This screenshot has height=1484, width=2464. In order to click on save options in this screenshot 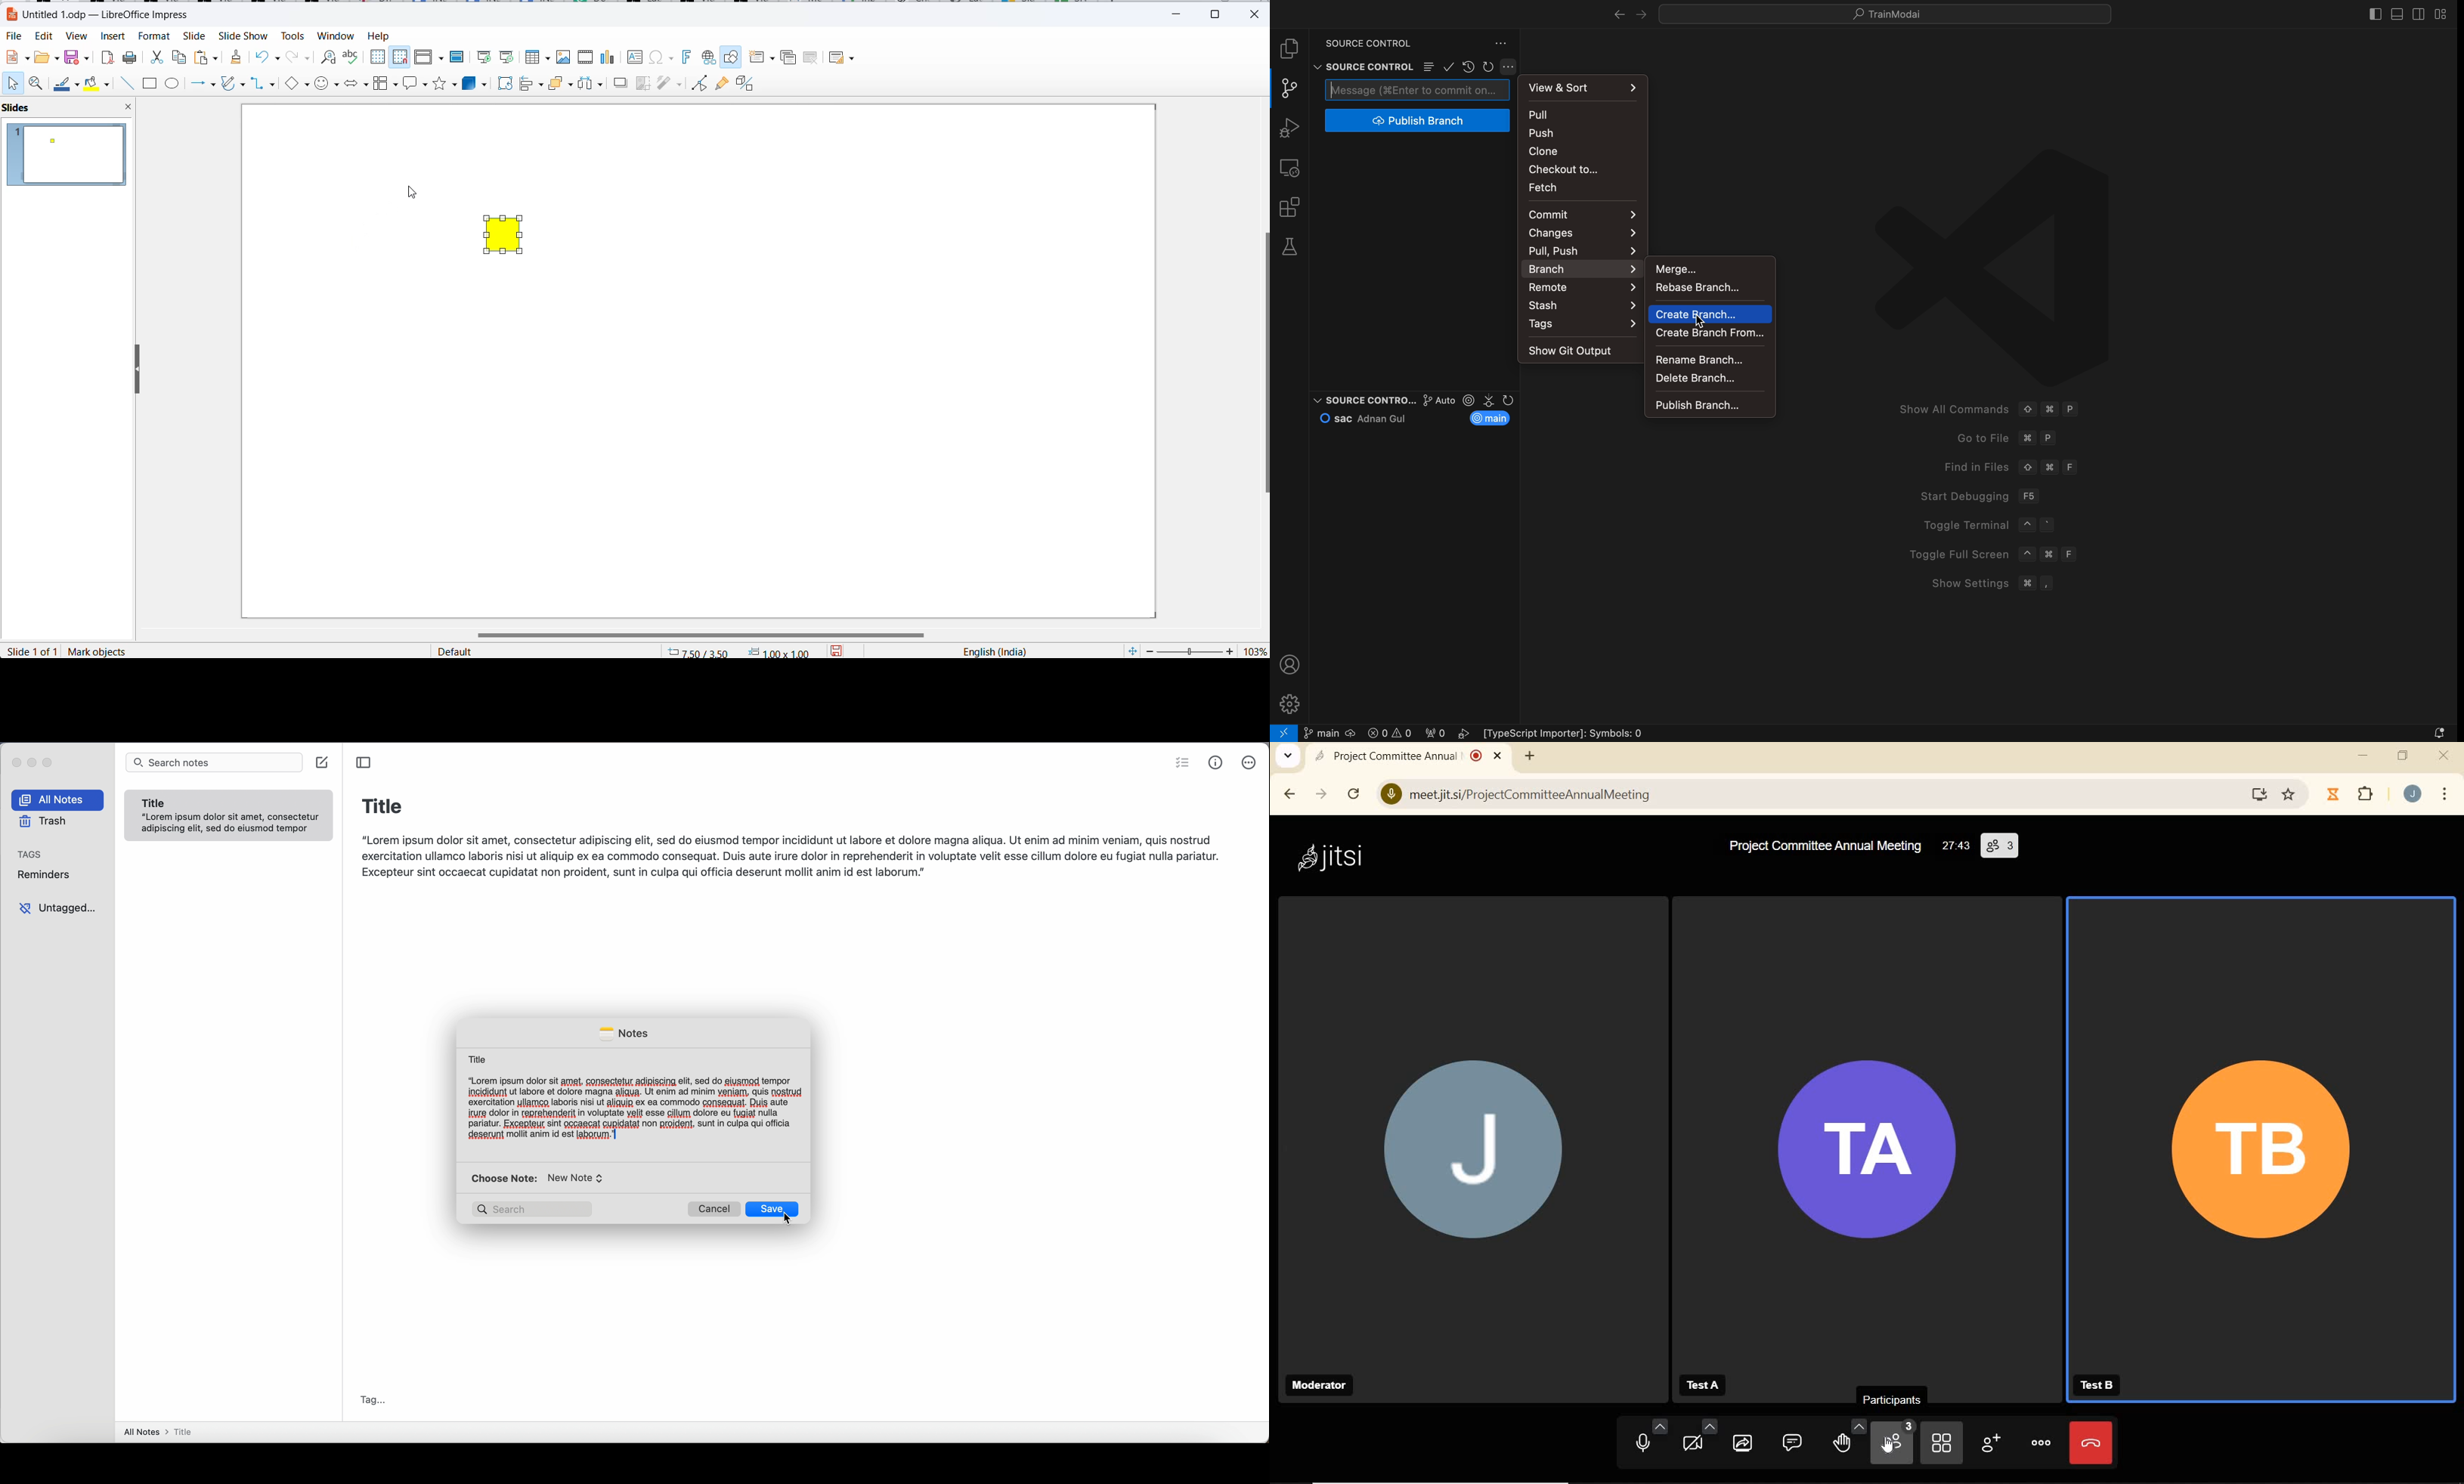, I will do `click(840, 650)`.